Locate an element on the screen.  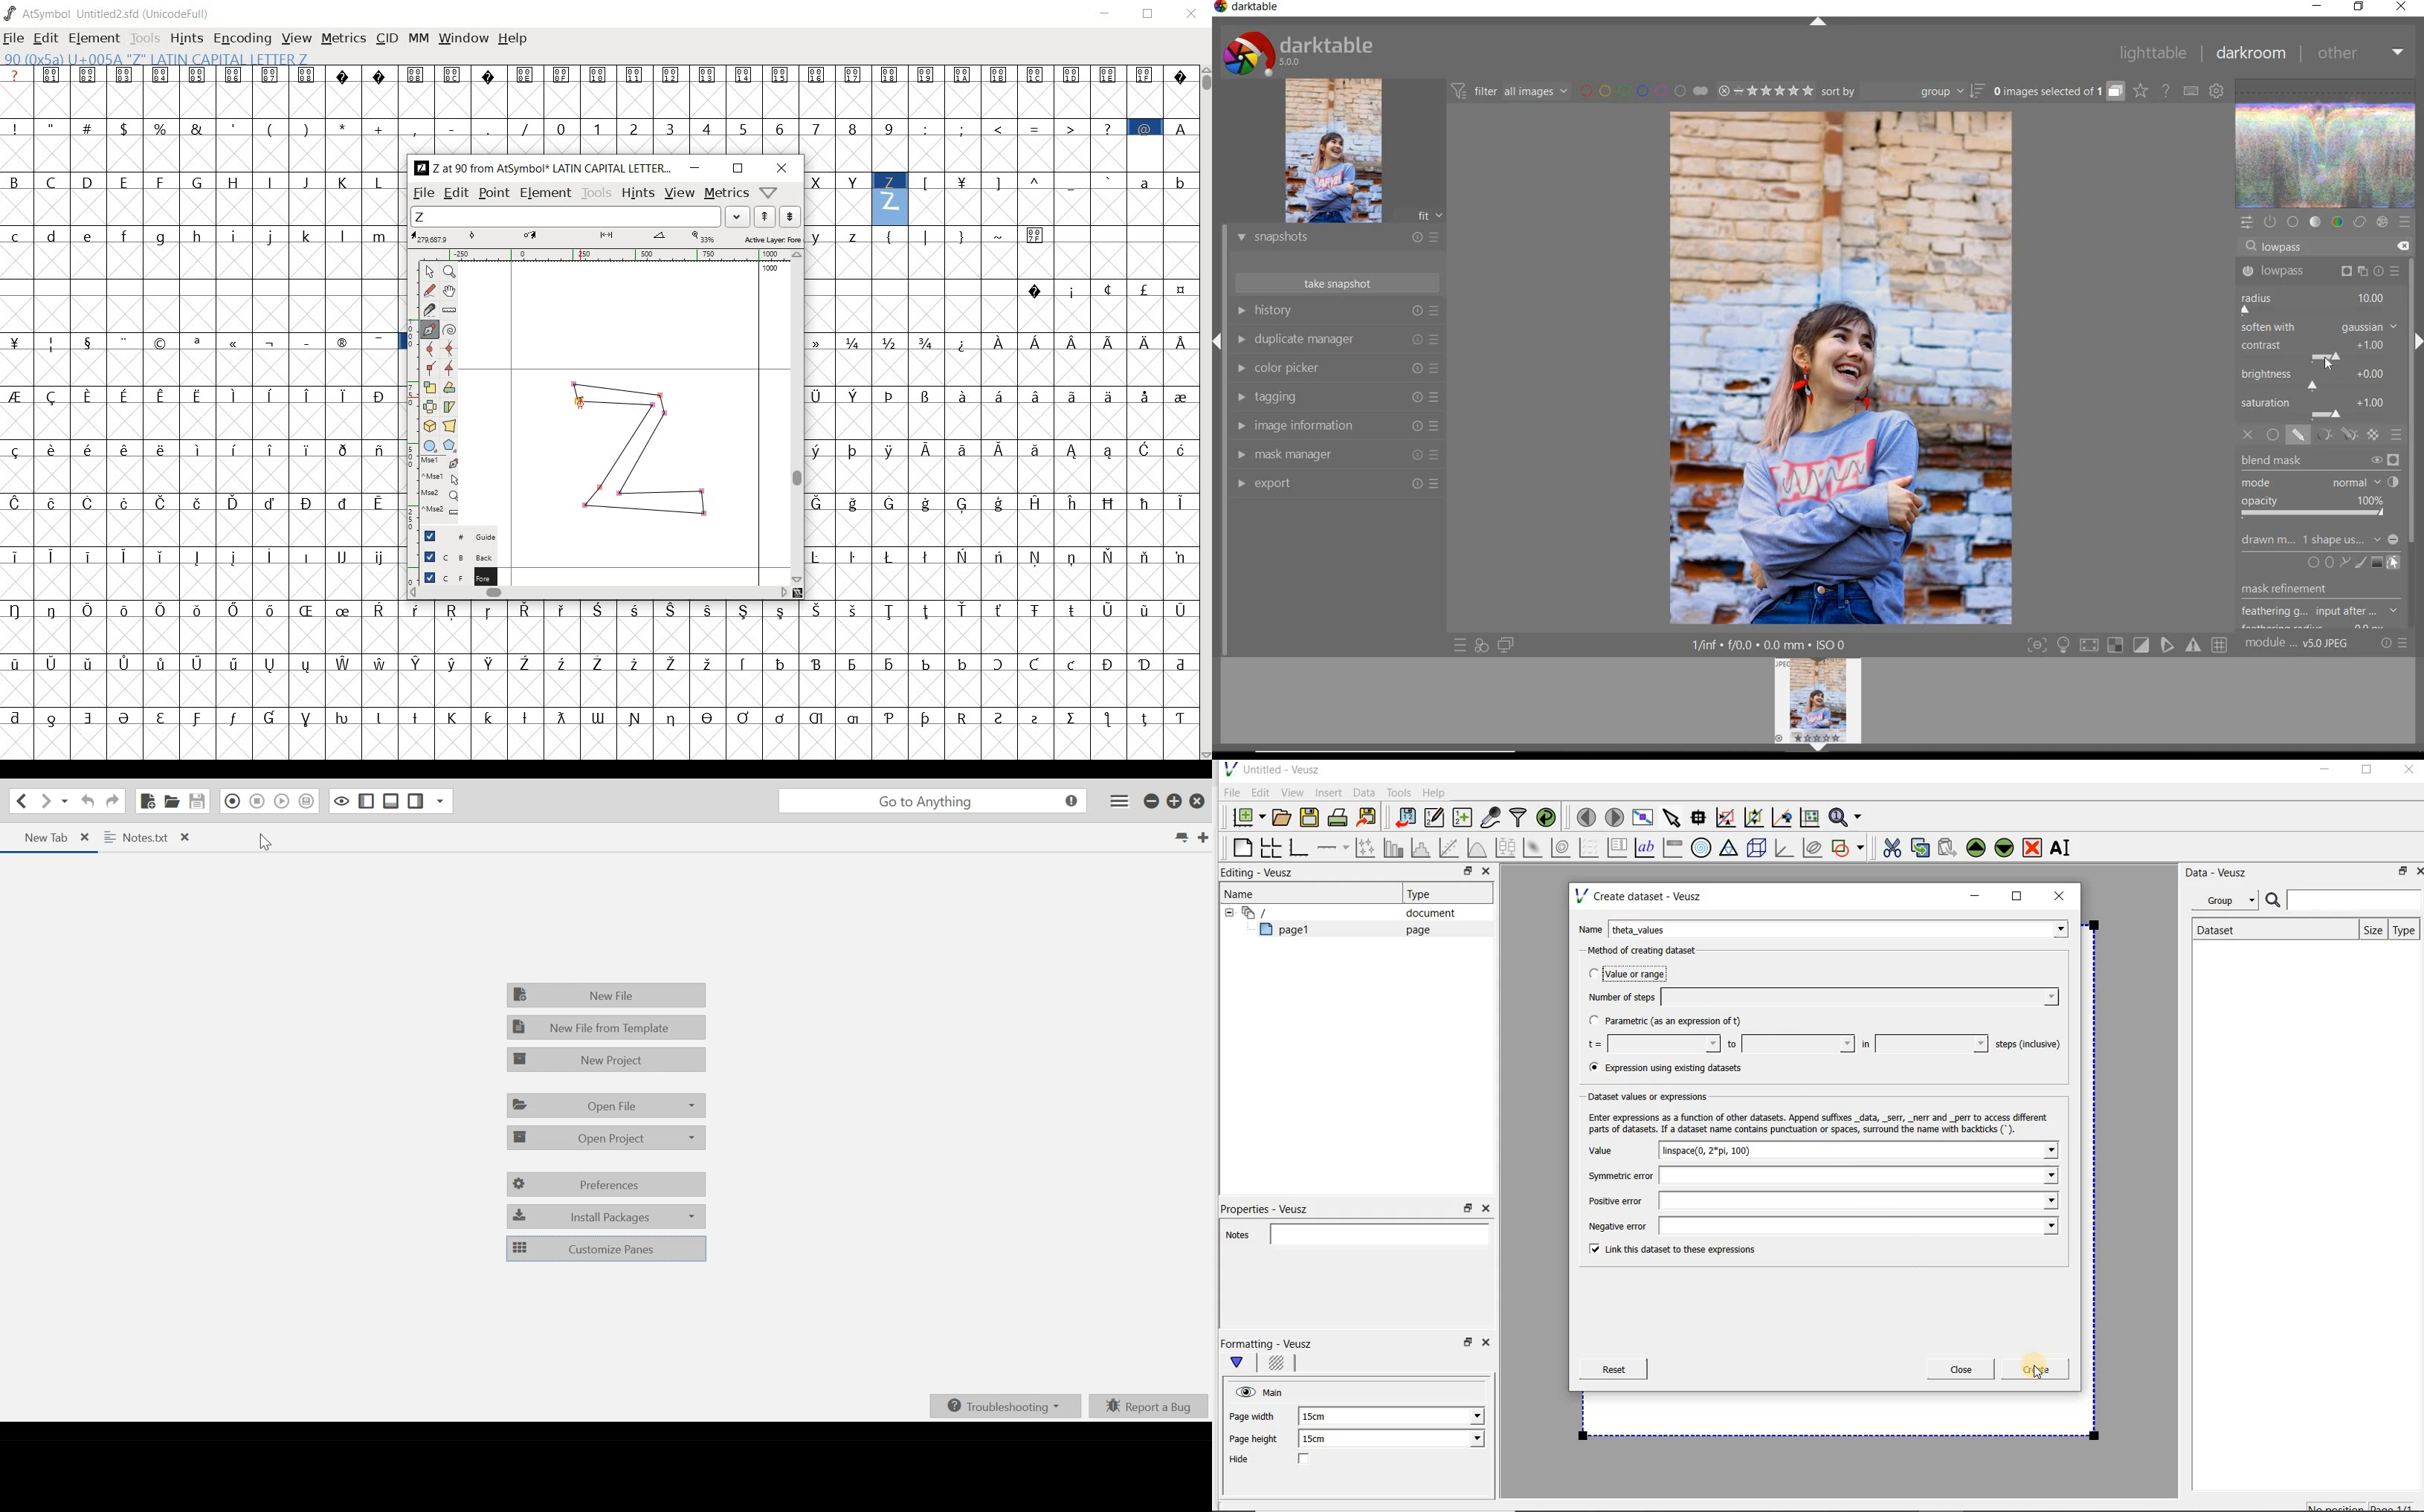
select items from the graph or scroll is located at coordinates (1671, 816).